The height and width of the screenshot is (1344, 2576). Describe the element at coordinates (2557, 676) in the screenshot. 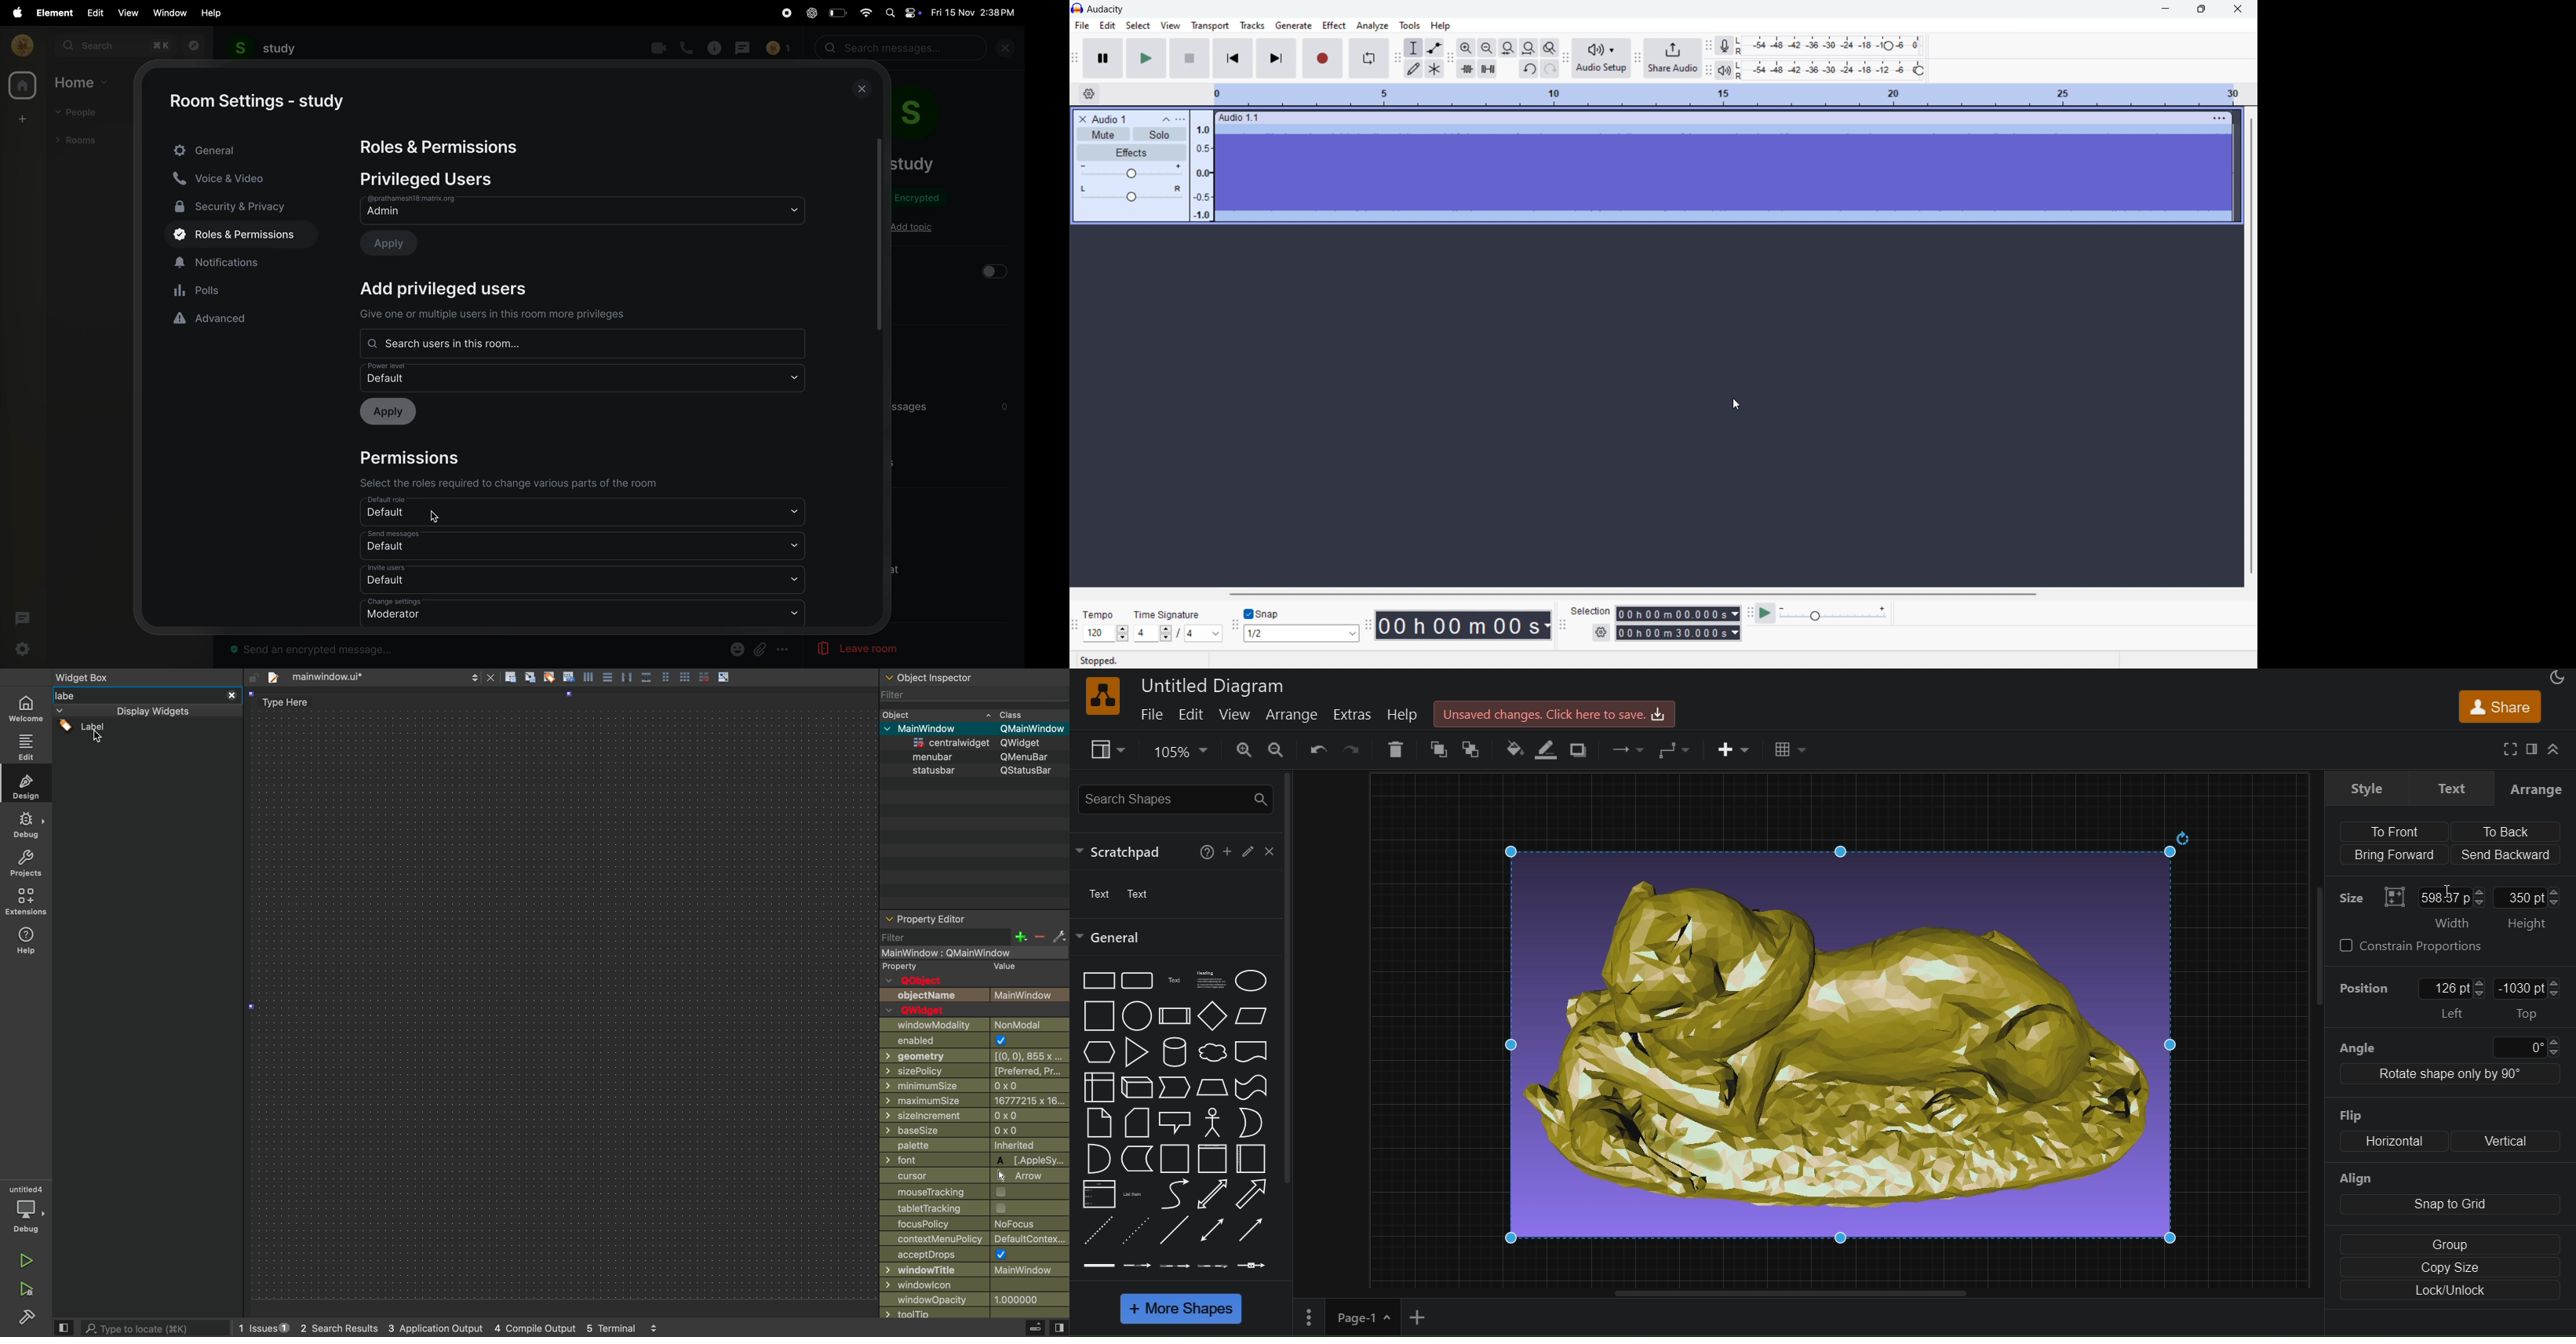

I see `appearance` at that location.